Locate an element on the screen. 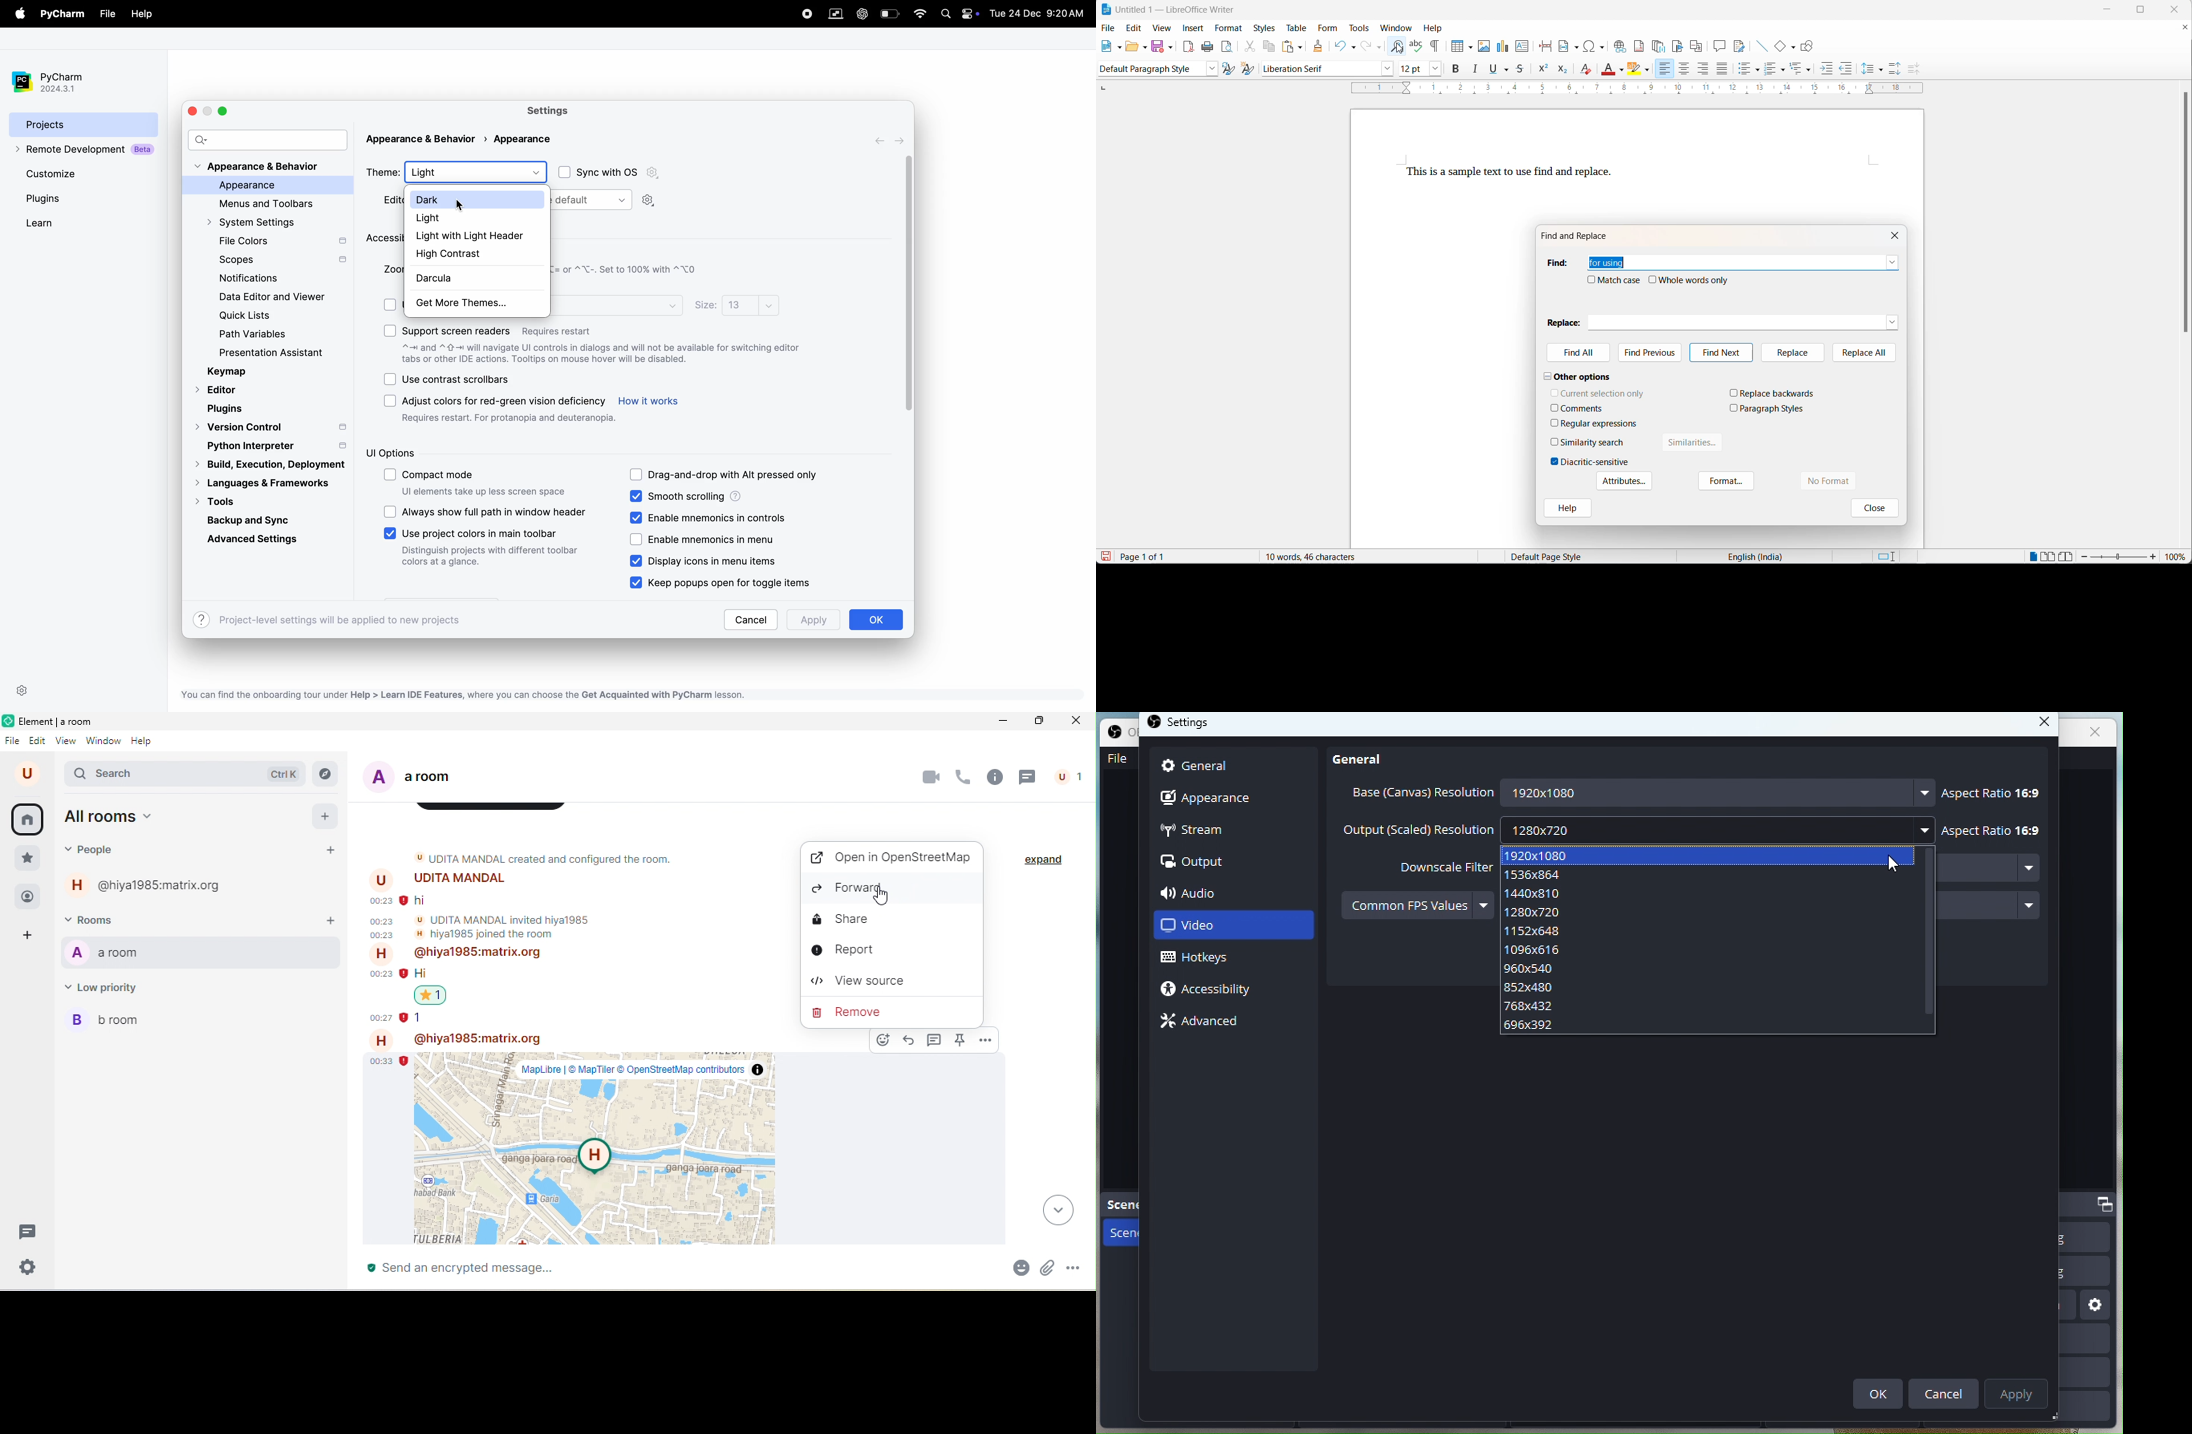 Image resolution: width=2212 pixels, height=1456 pixels. checkbox is located at coordinates (390, 534).